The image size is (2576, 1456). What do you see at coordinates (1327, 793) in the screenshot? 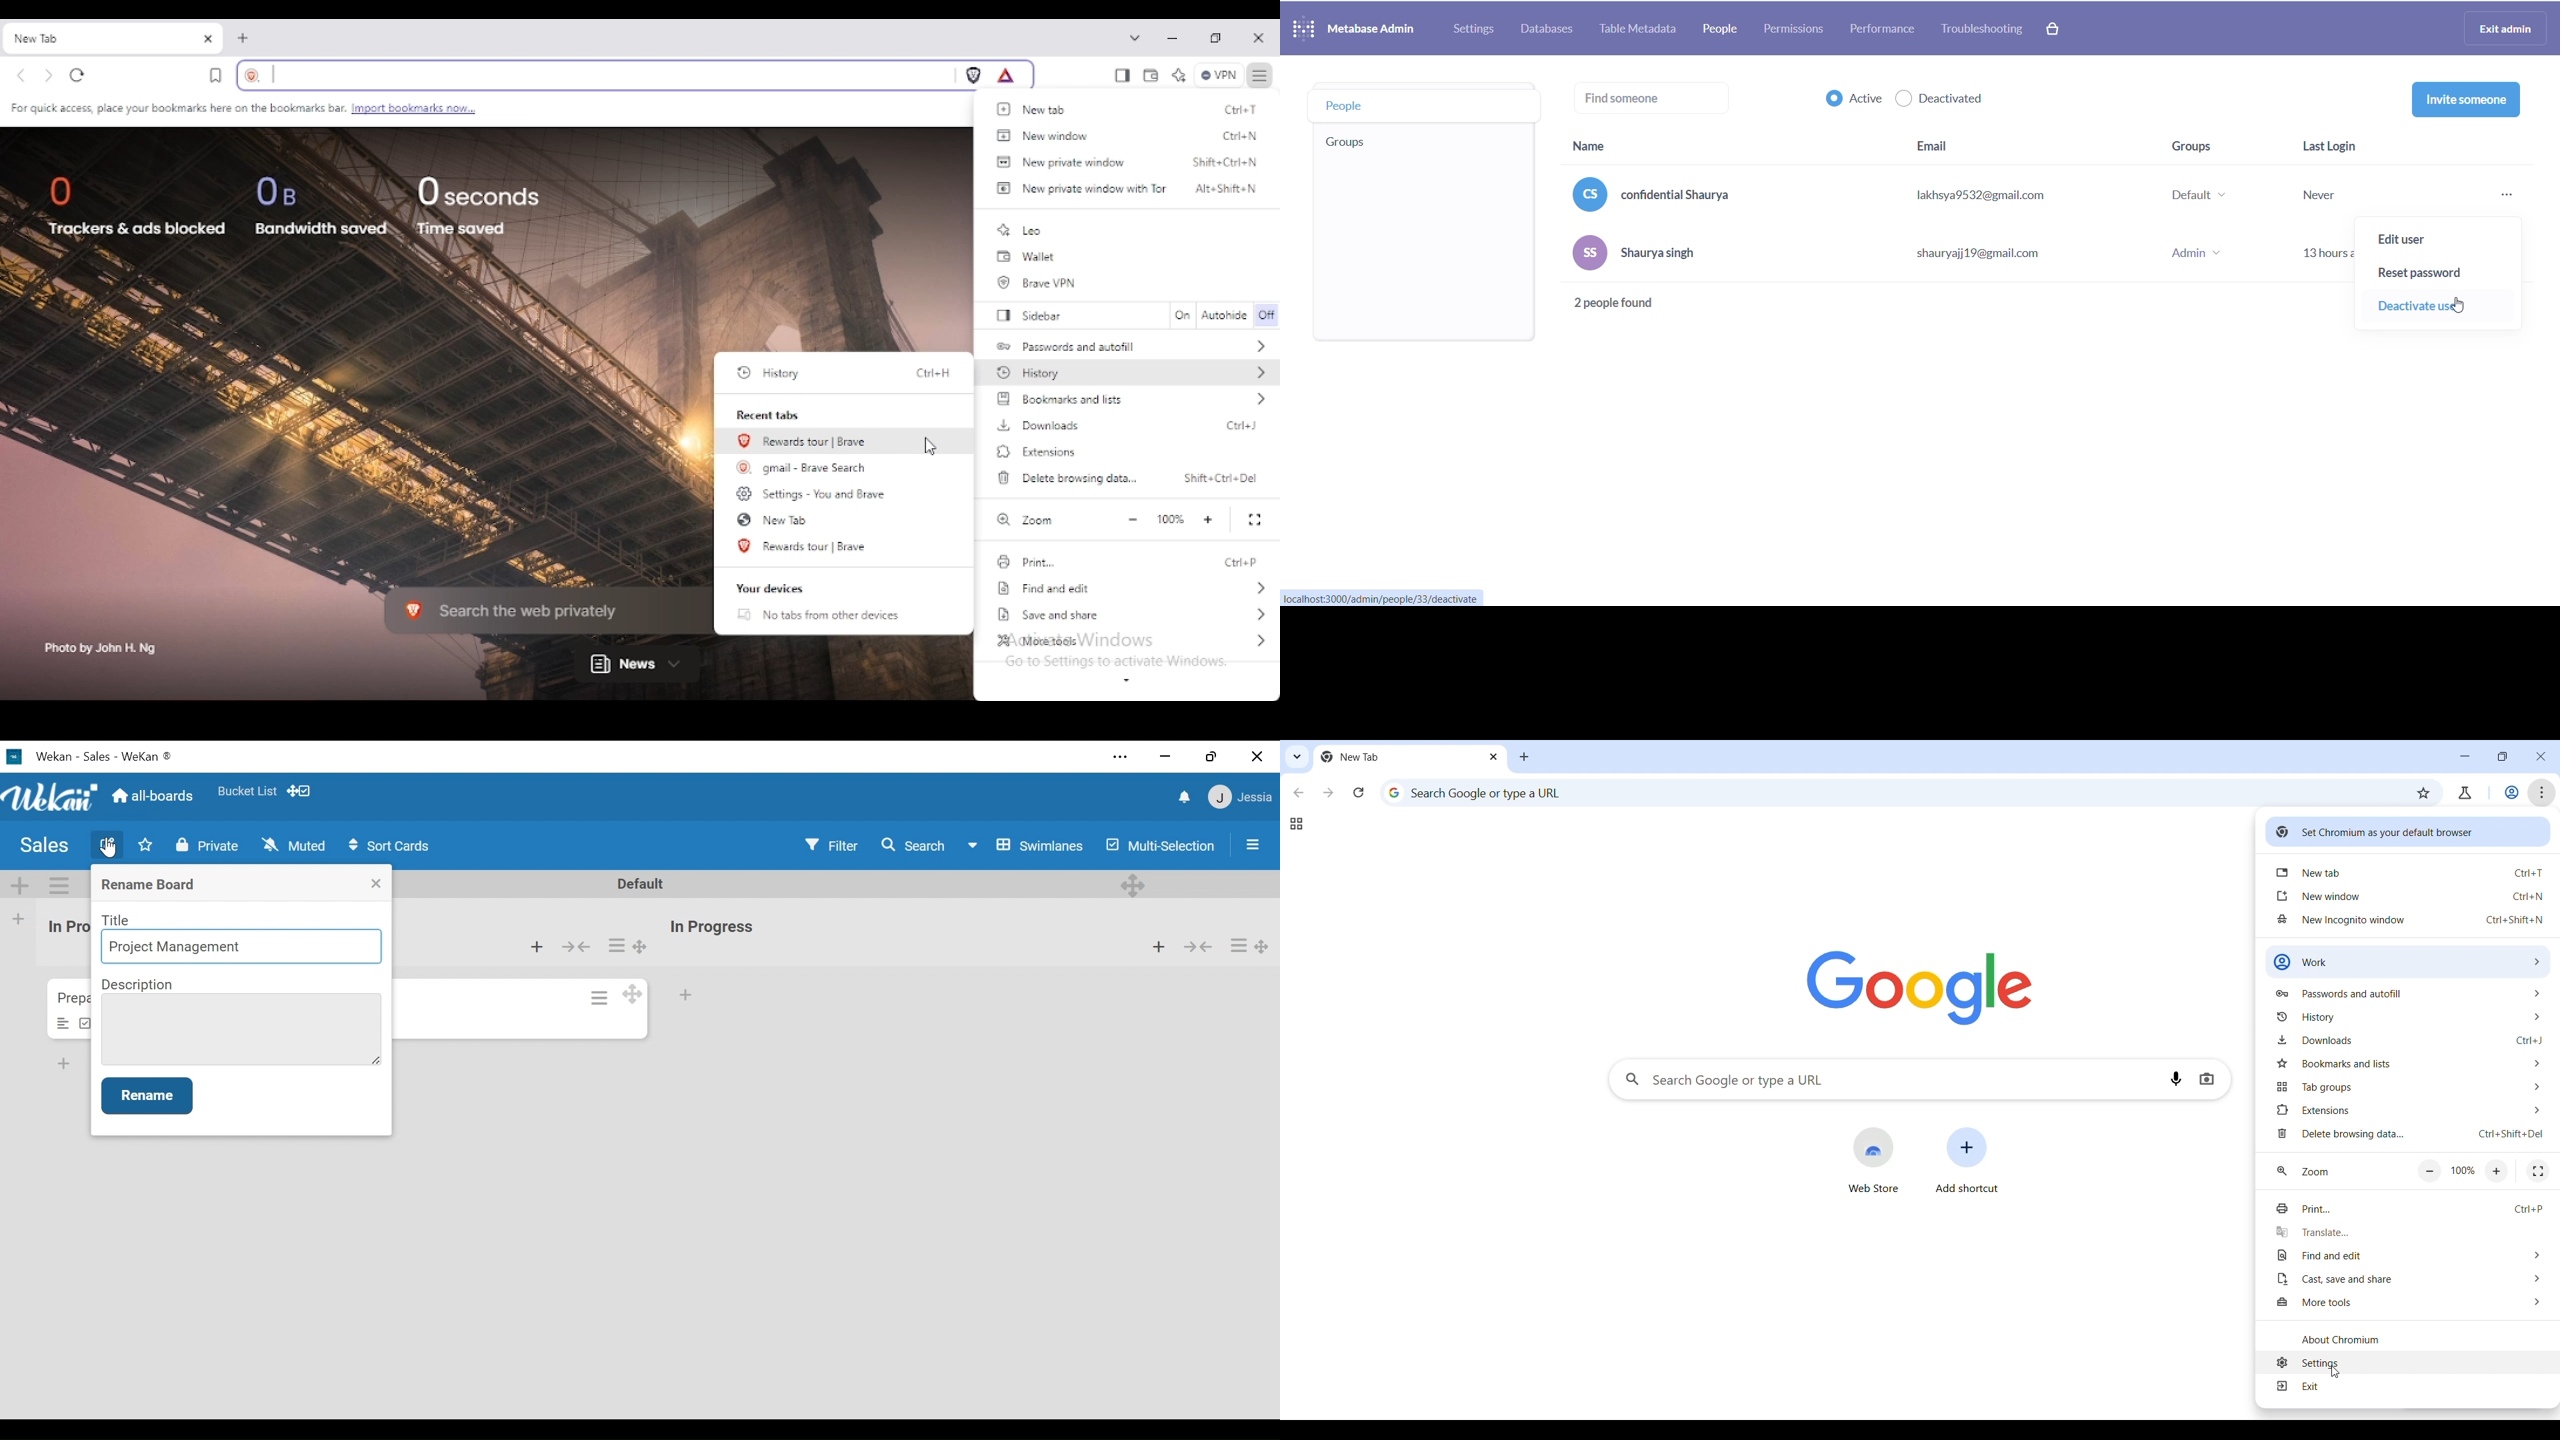
I see `Go forward` at bounding box center [1327, 793].